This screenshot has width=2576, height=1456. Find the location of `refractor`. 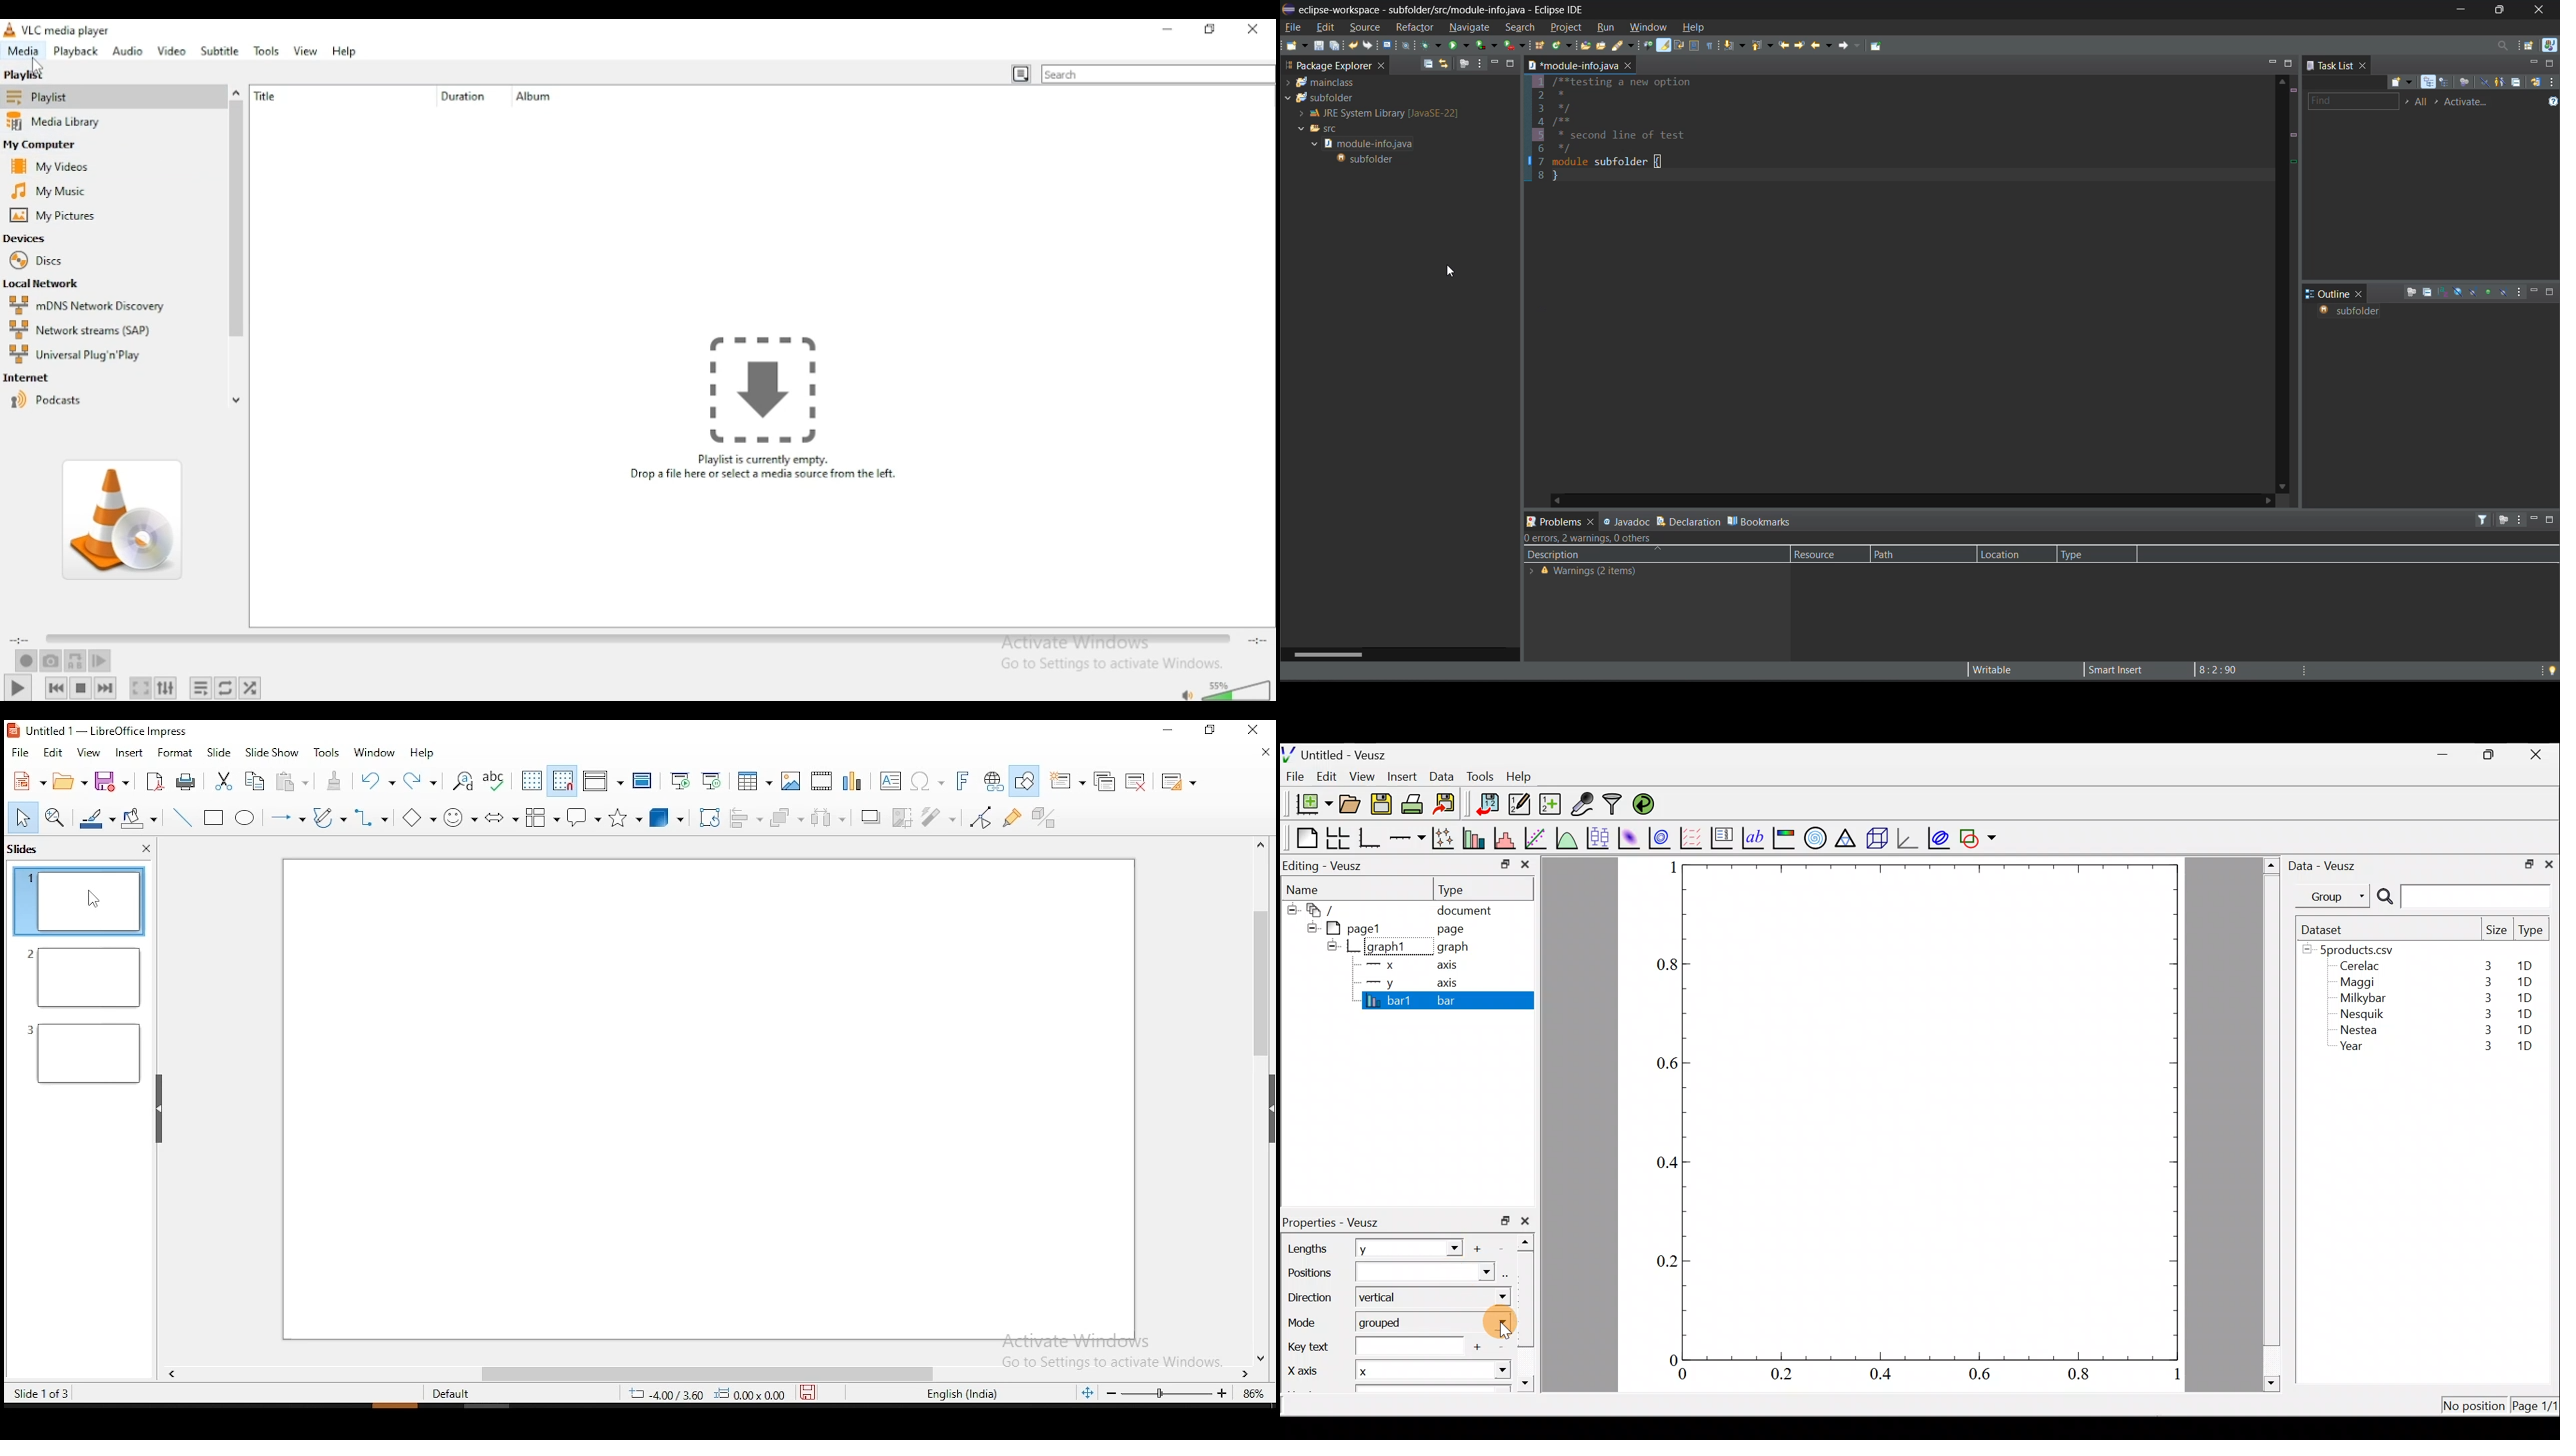

refractor is located at coordinates (1415, 28).